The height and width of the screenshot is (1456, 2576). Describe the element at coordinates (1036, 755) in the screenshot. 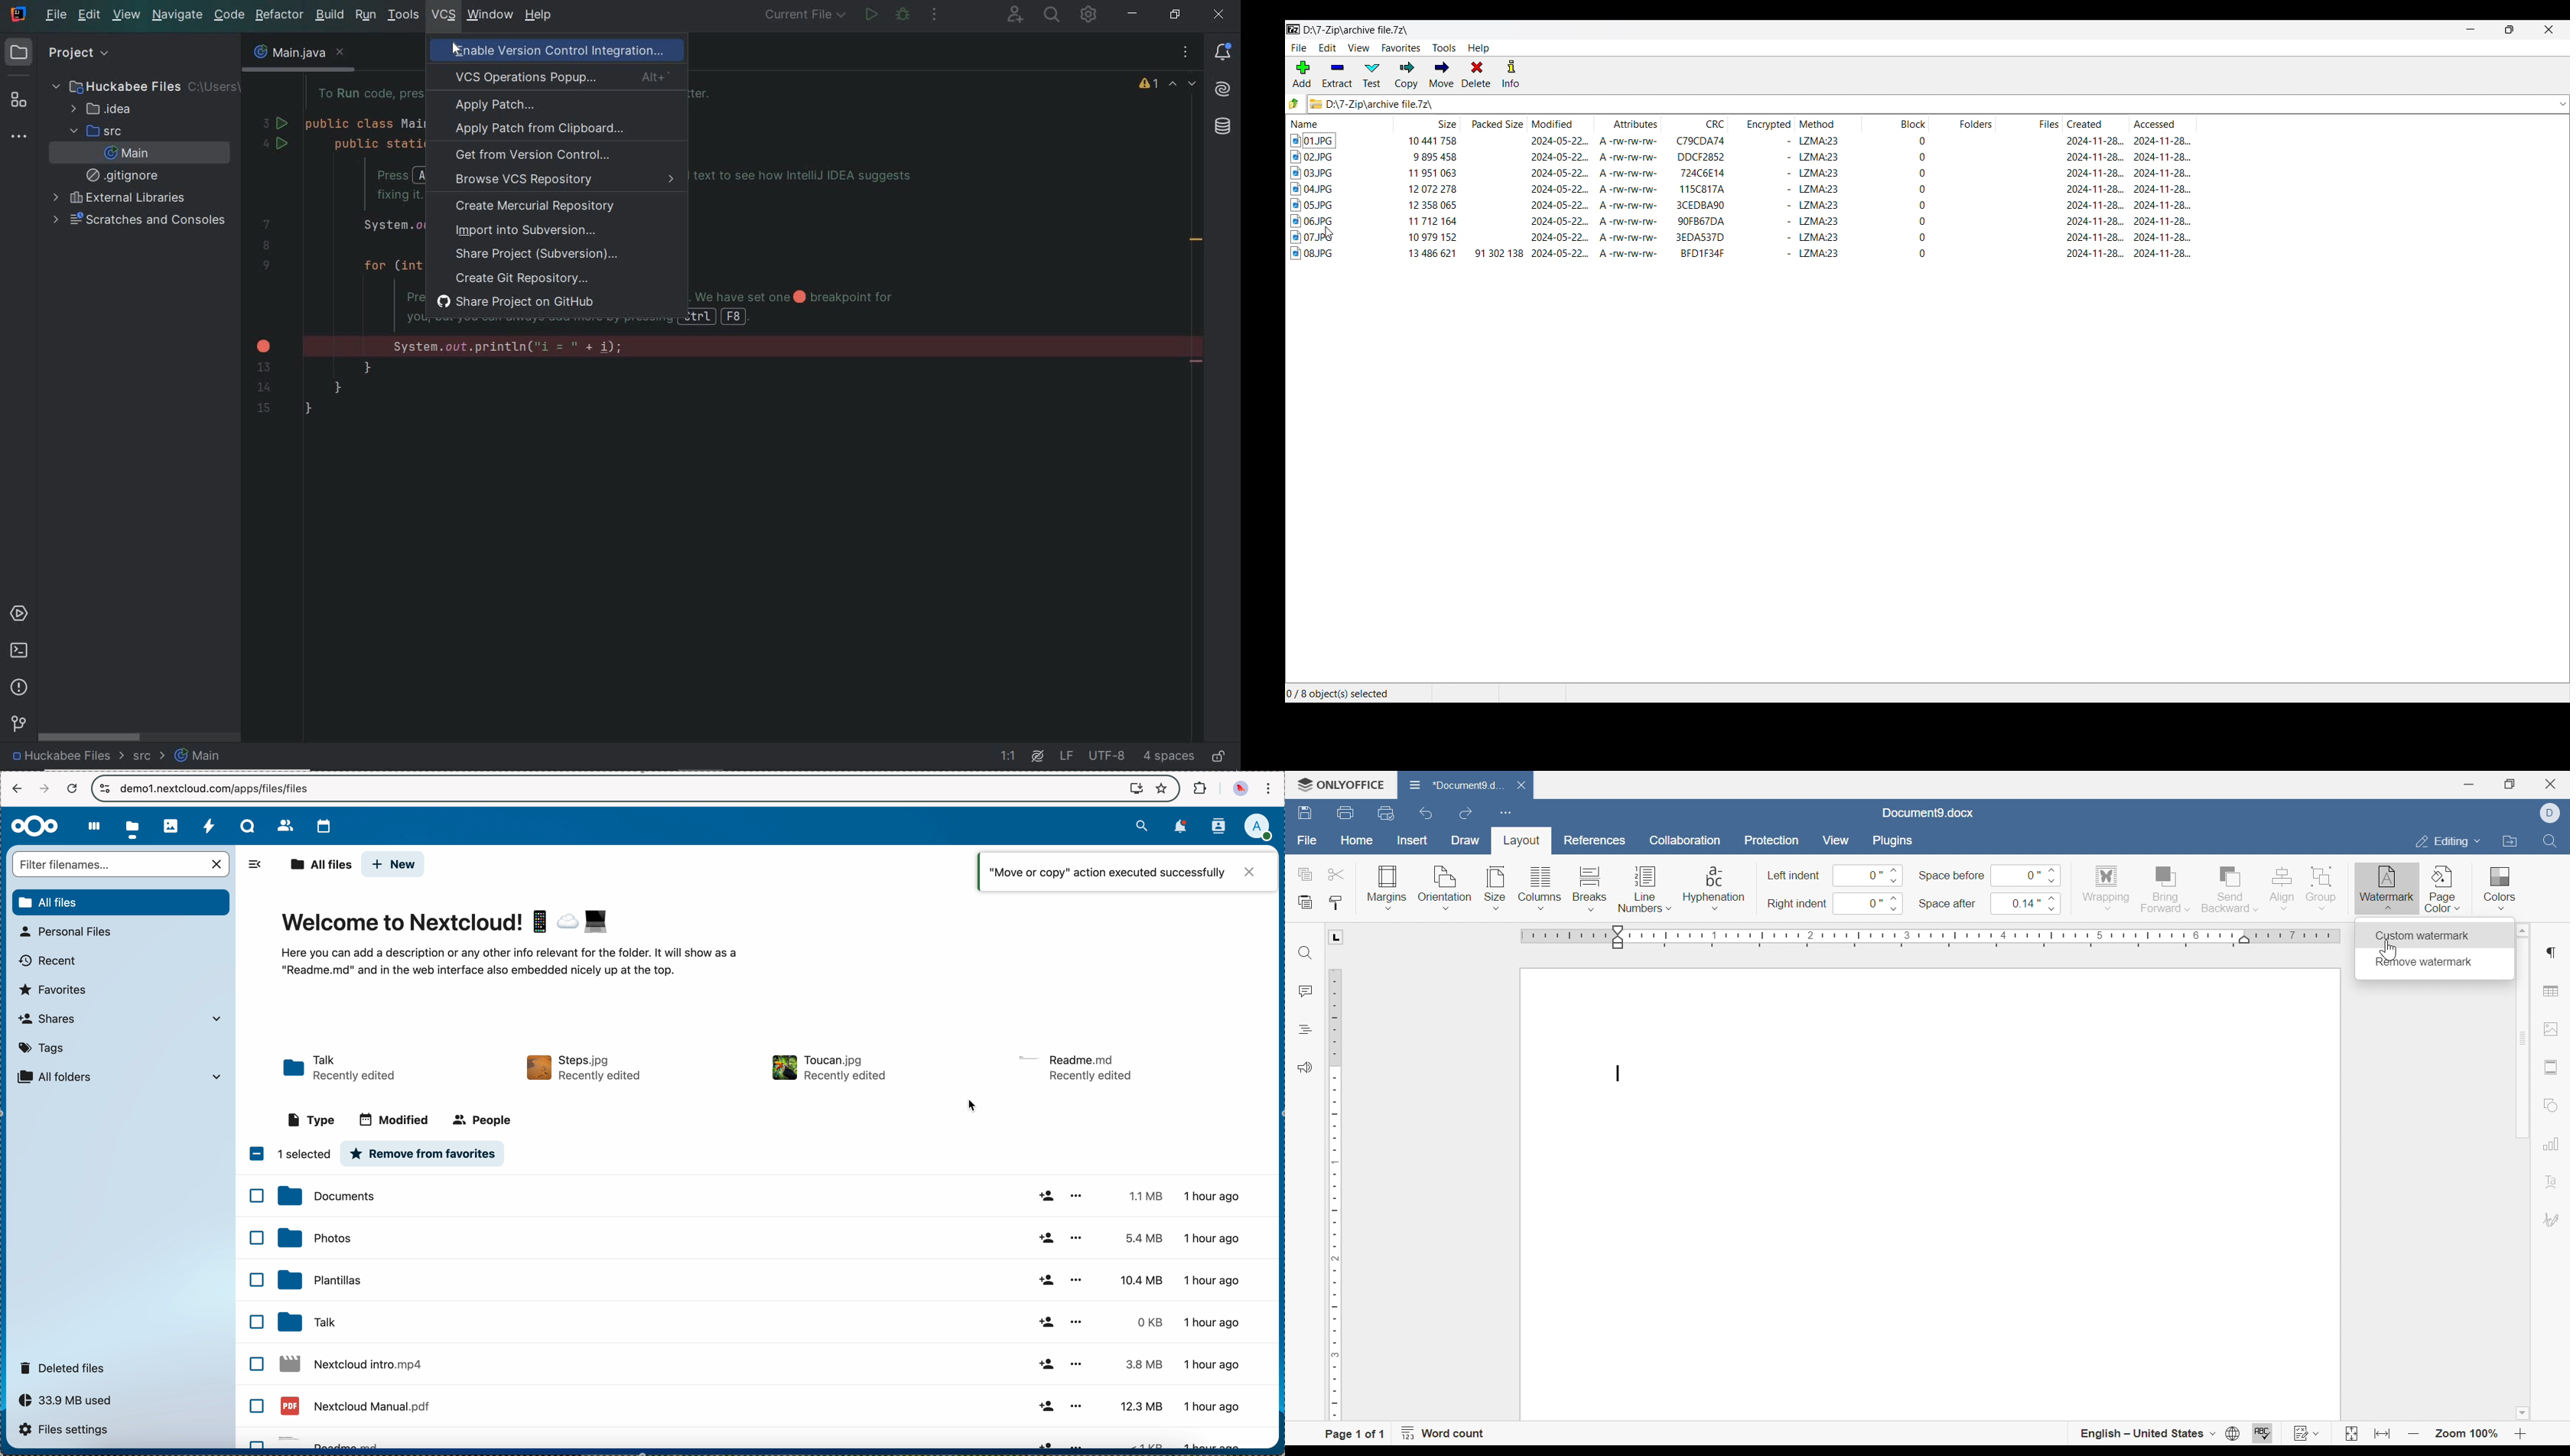

I see `ai assistant` at that location.